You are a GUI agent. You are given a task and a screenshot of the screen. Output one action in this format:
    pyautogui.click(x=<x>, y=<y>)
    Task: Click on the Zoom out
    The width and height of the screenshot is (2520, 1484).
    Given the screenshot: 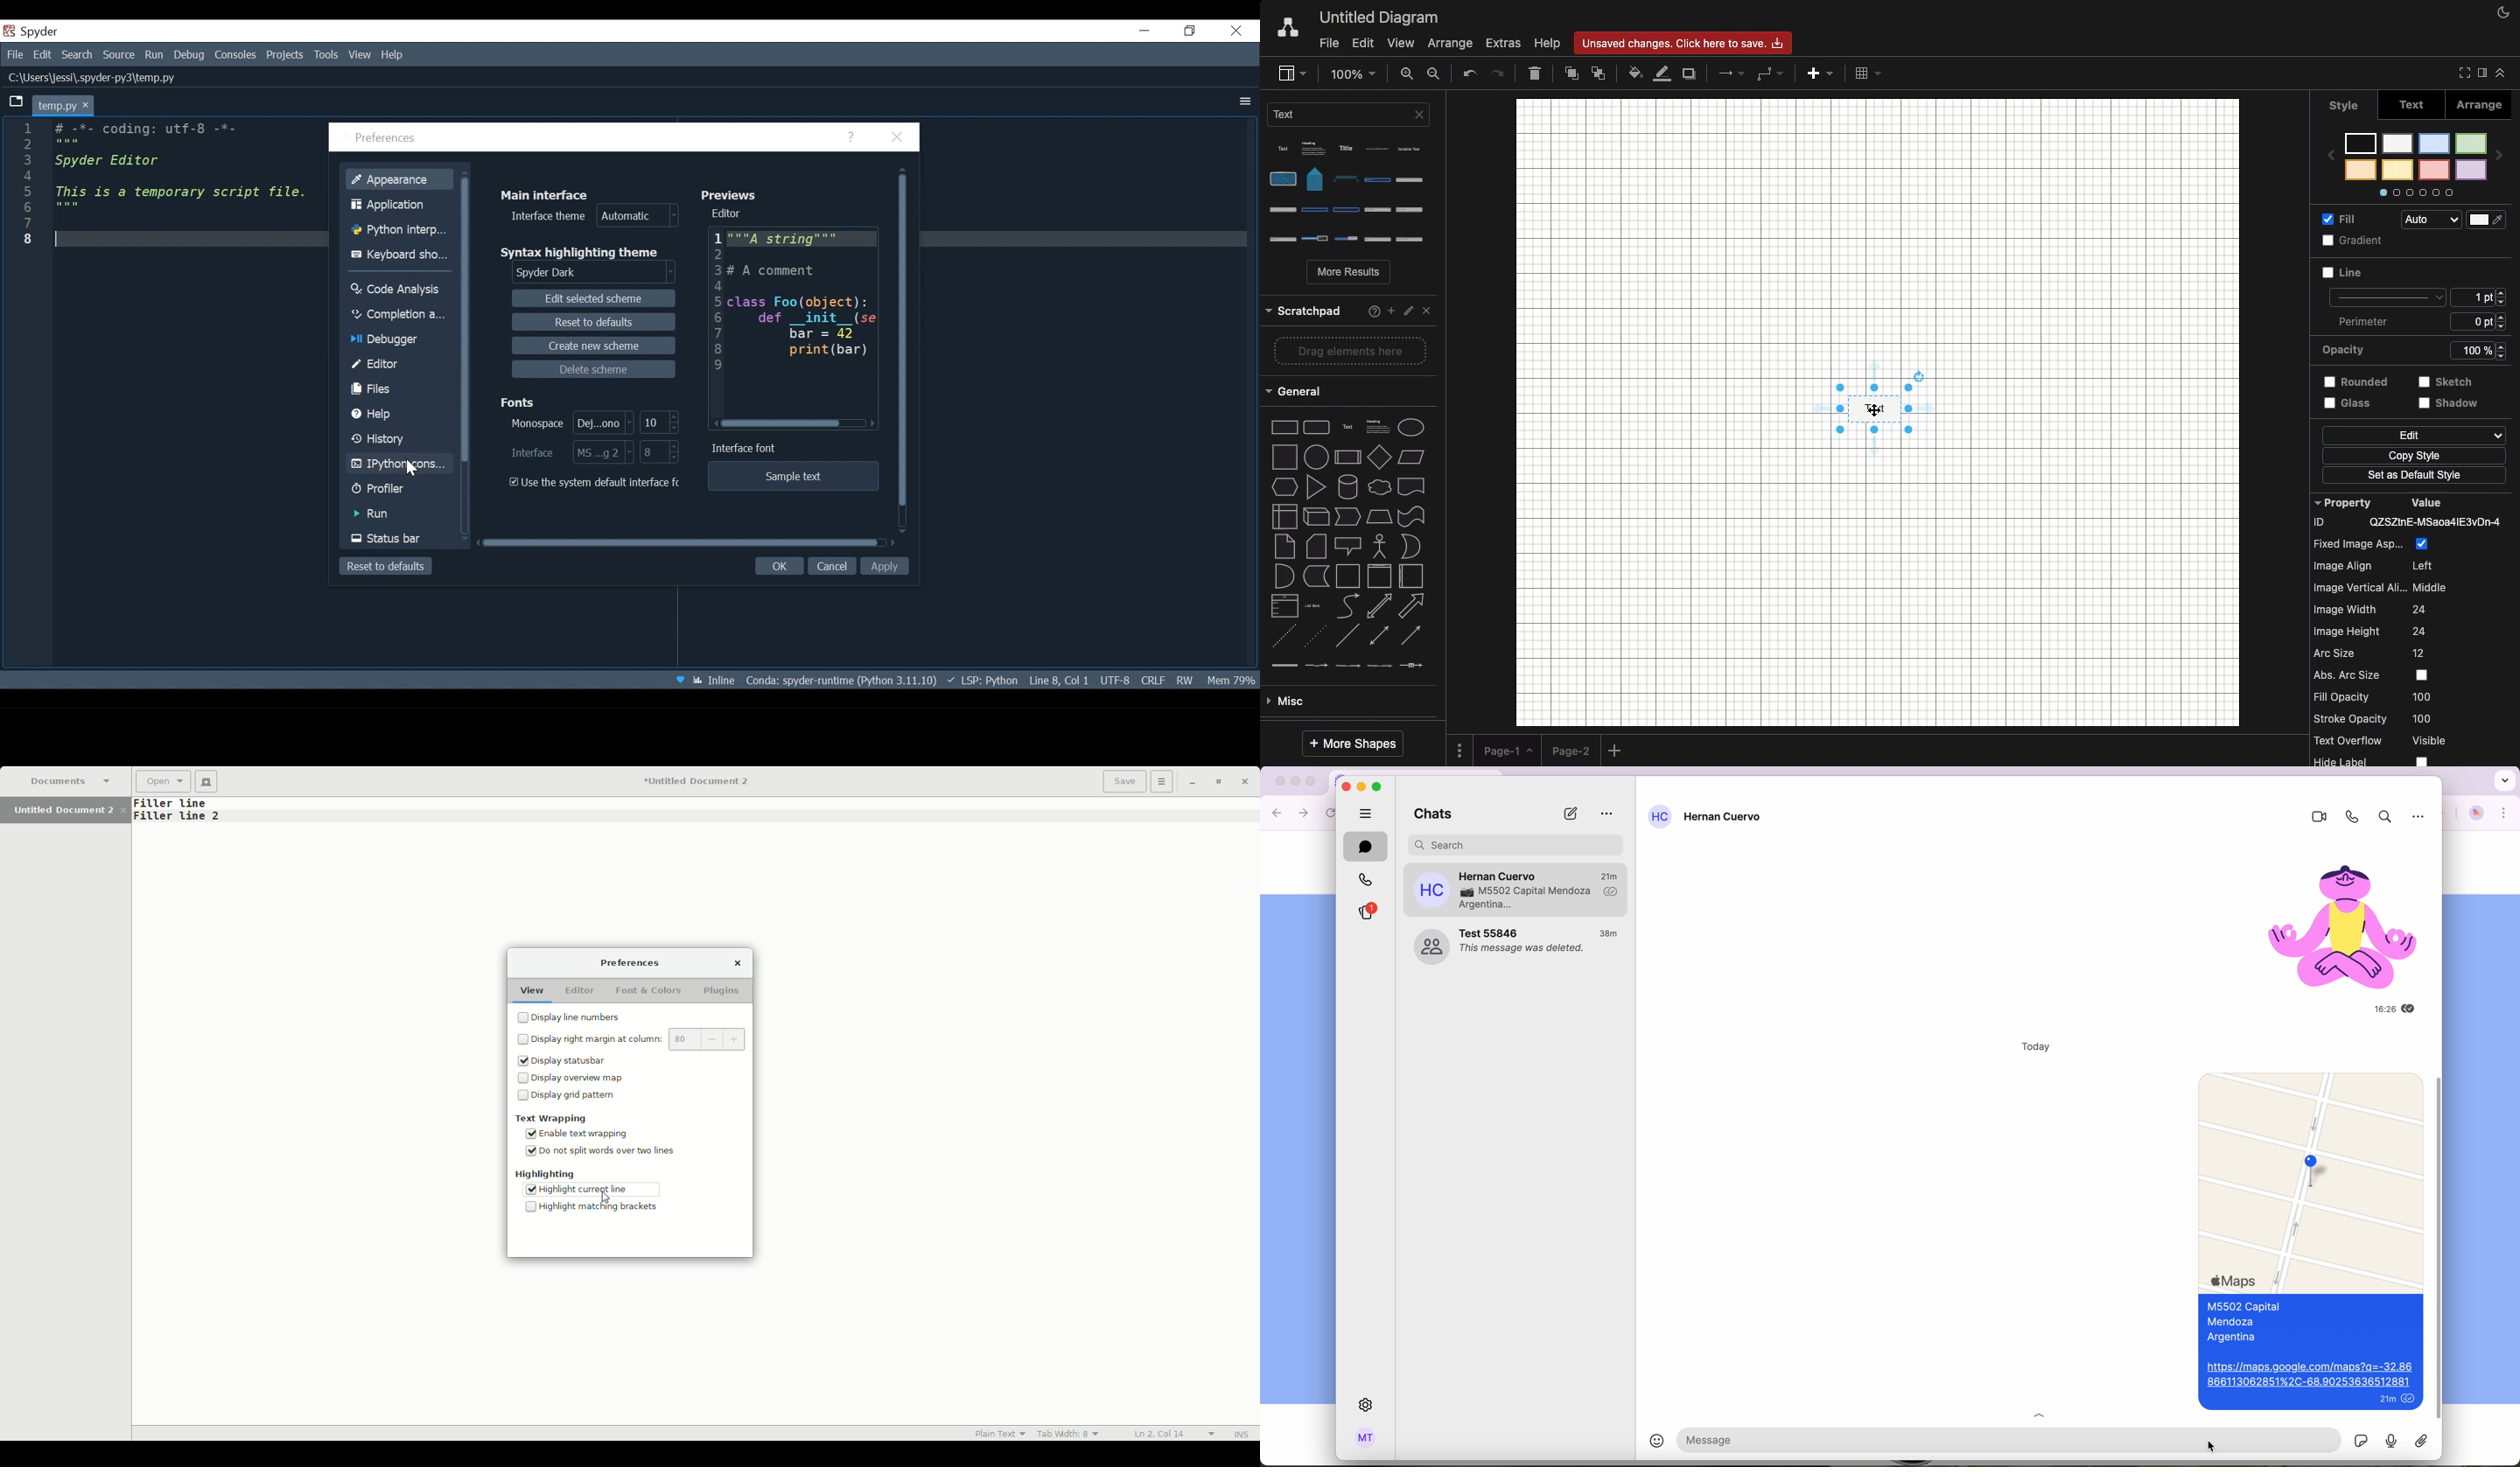 What is the action you would take?
    pyautogui.click(x=1435, y=73)
    